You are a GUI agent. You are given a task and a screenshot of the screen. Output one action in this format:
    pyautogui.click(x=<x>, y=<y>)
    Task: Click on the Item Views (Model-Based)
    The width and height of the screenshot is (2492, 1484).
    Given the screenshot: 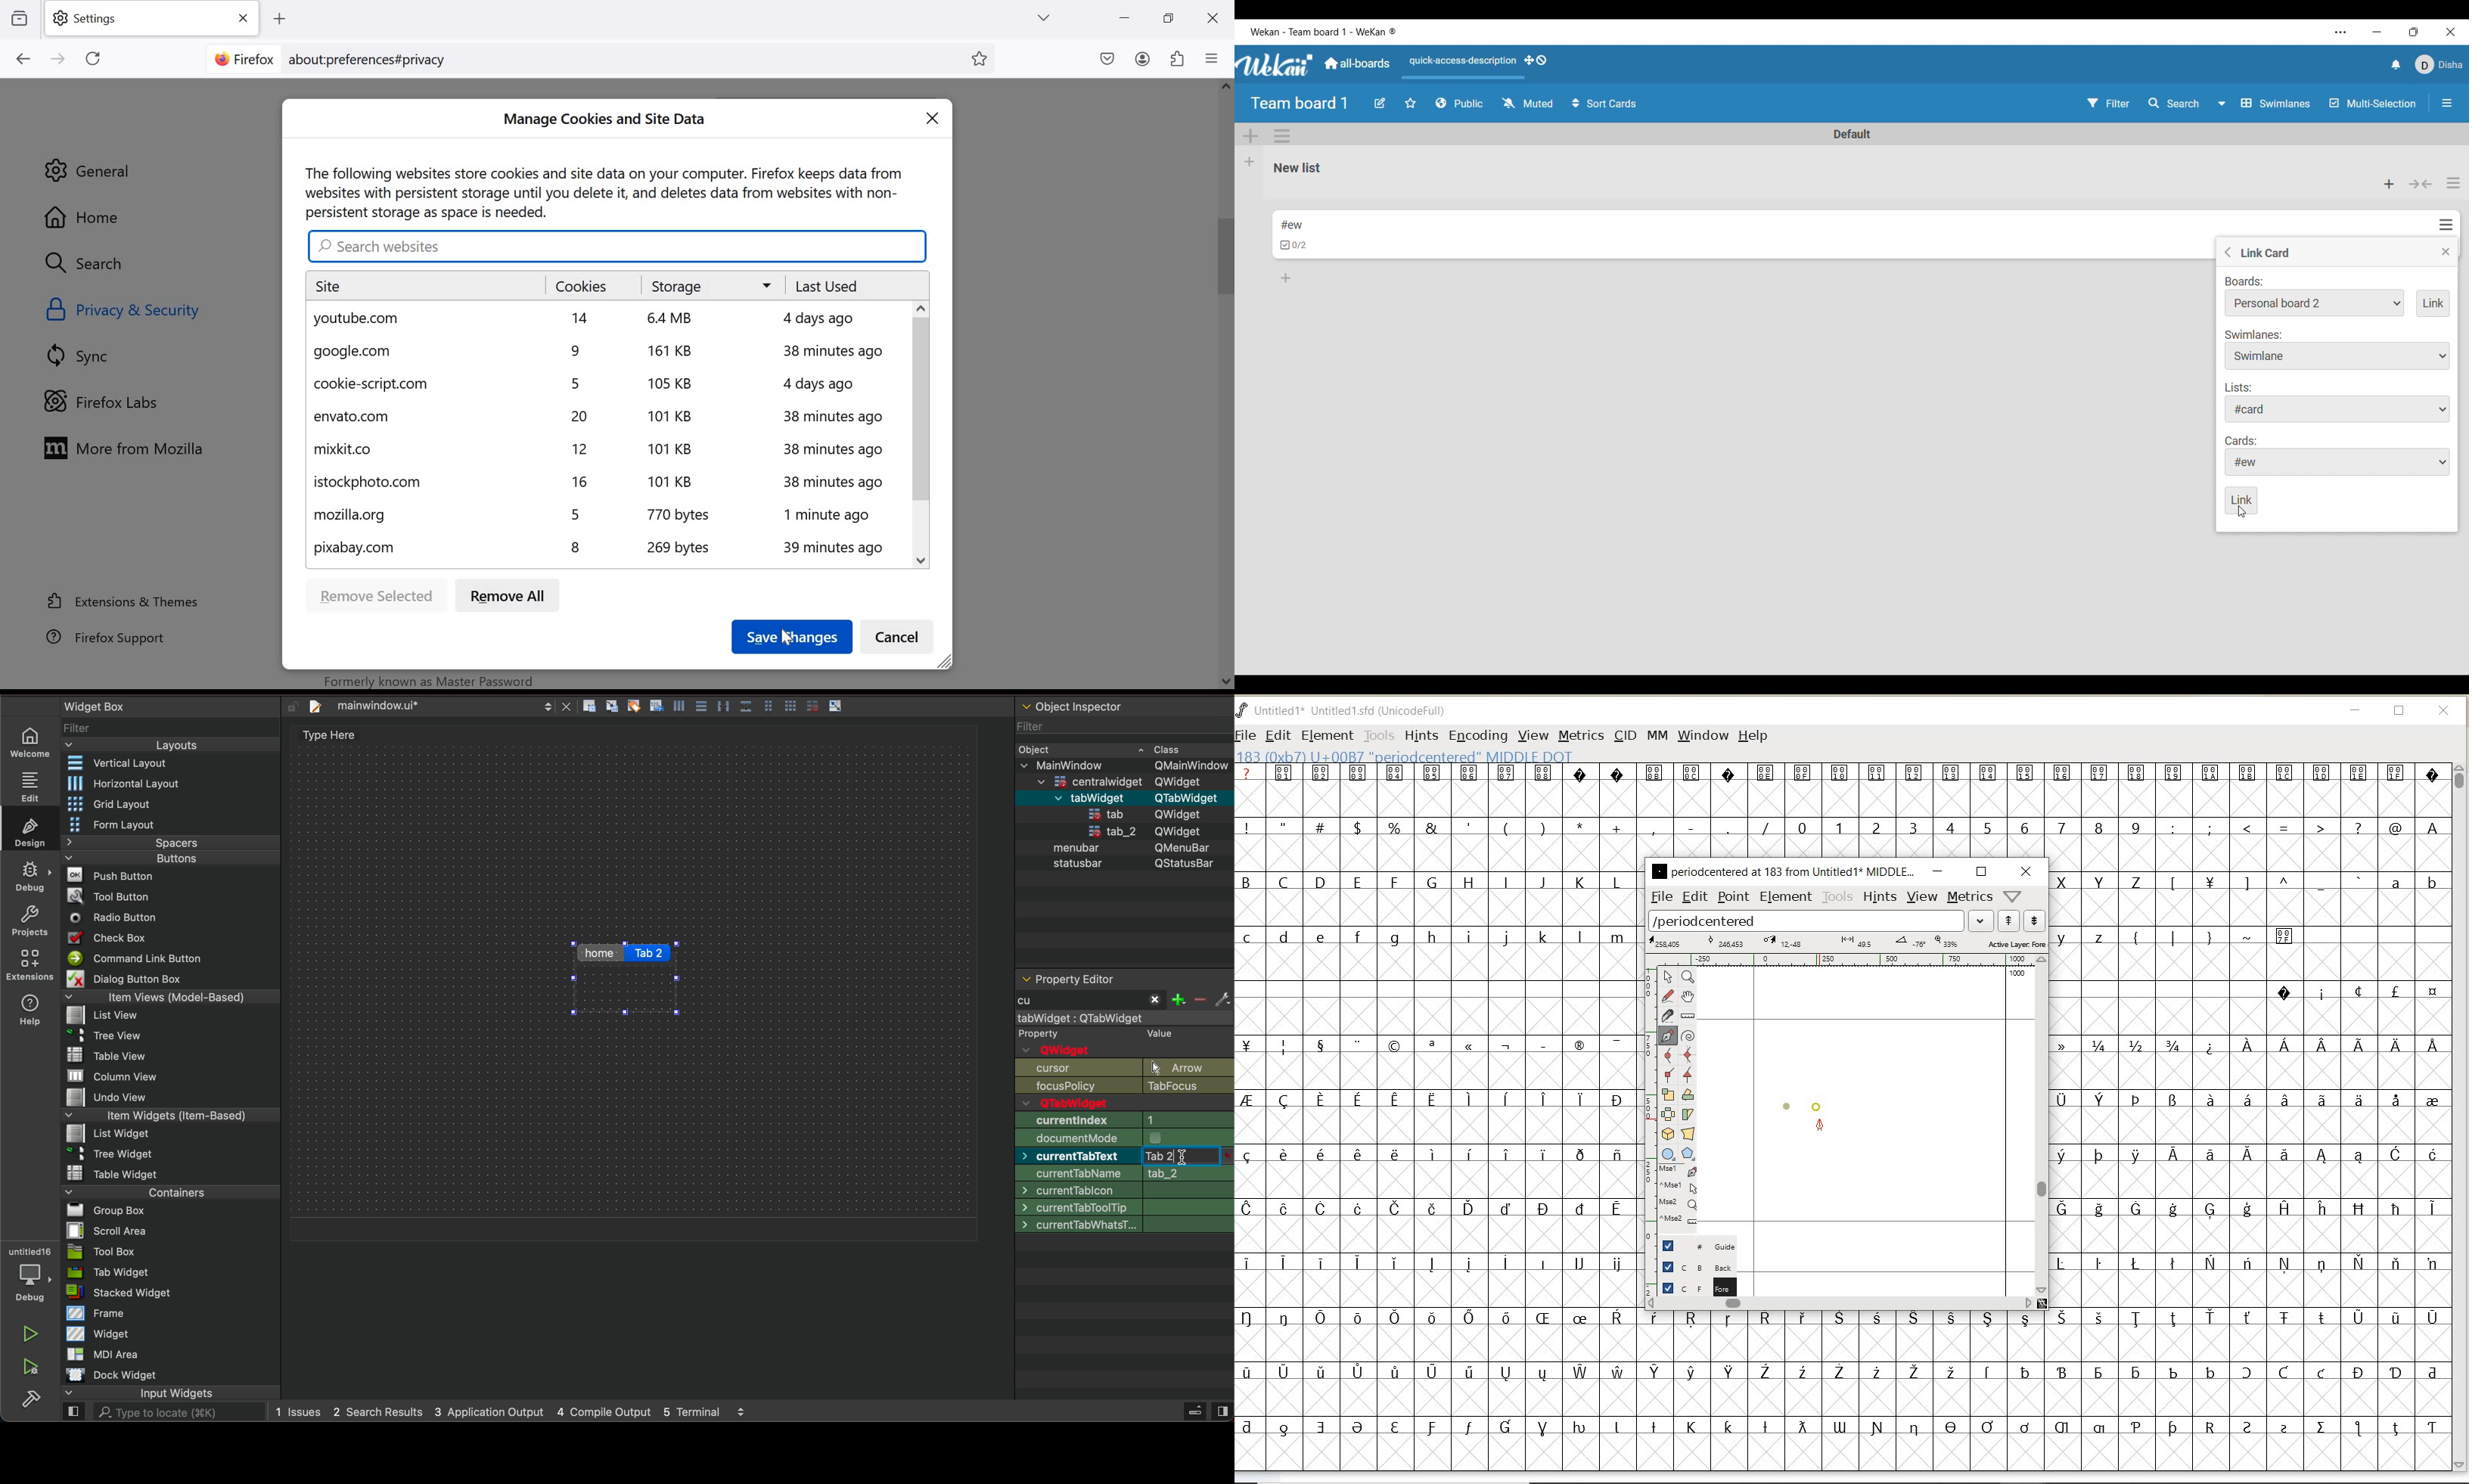 What is the action you would take?
    pyautogui.click(x=171, y=998)
    